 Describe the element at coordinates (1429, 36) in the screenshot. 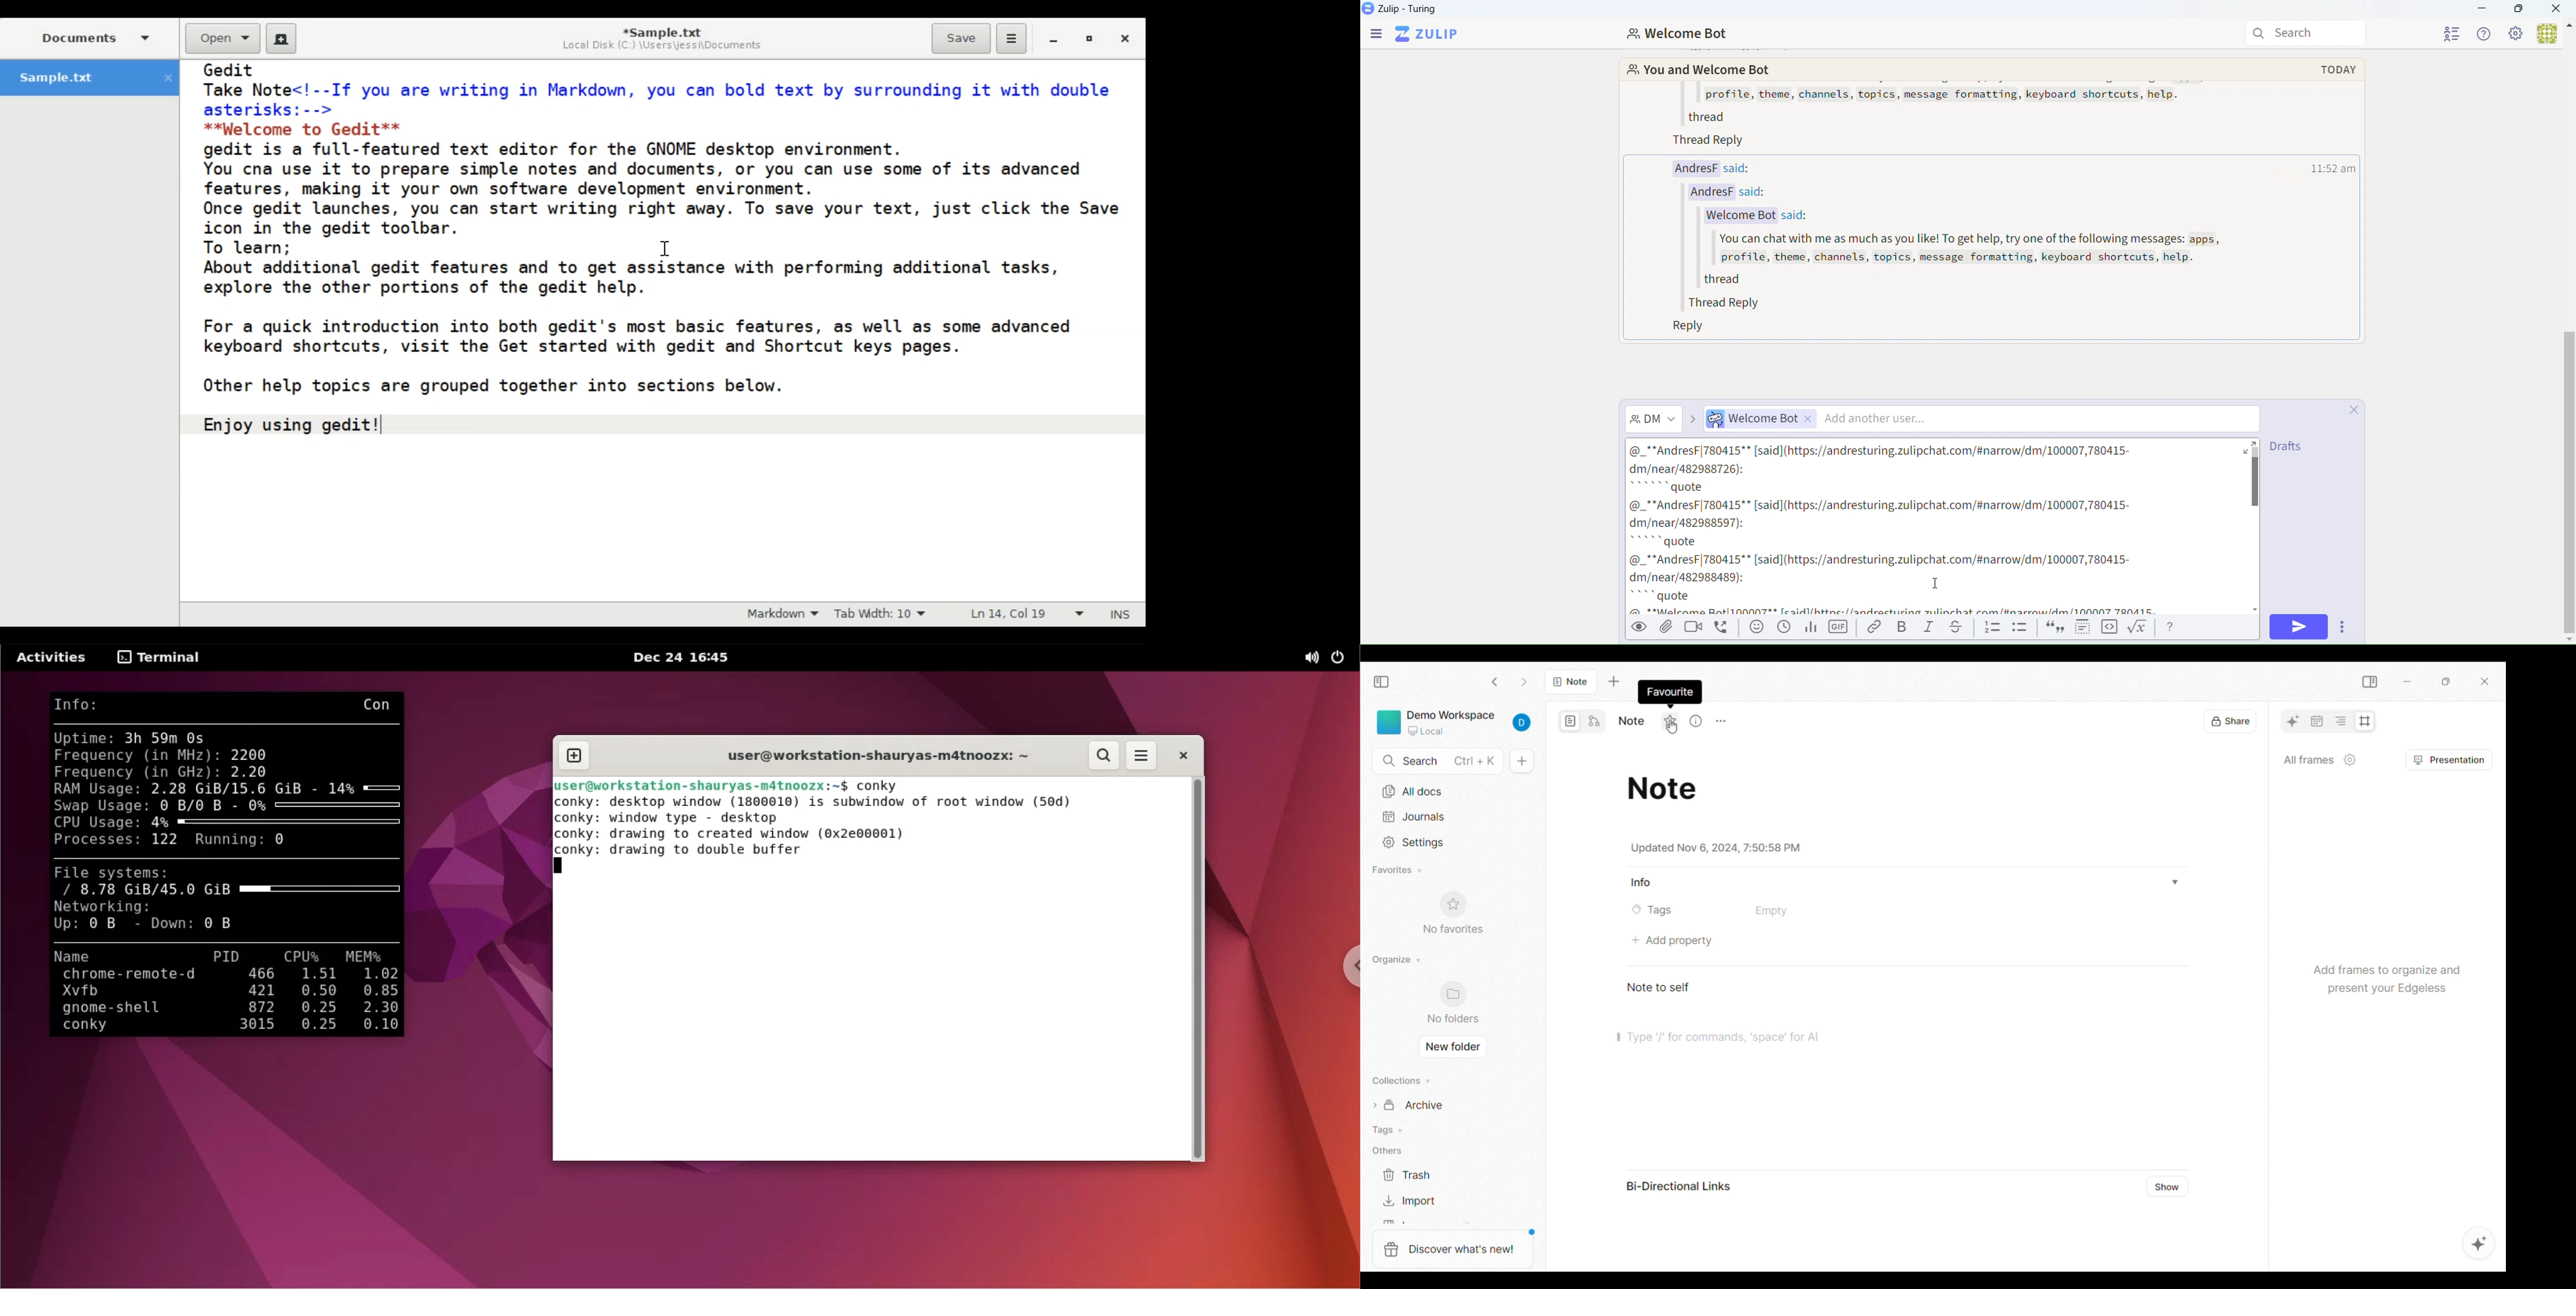

I see `Zulip` at that location.